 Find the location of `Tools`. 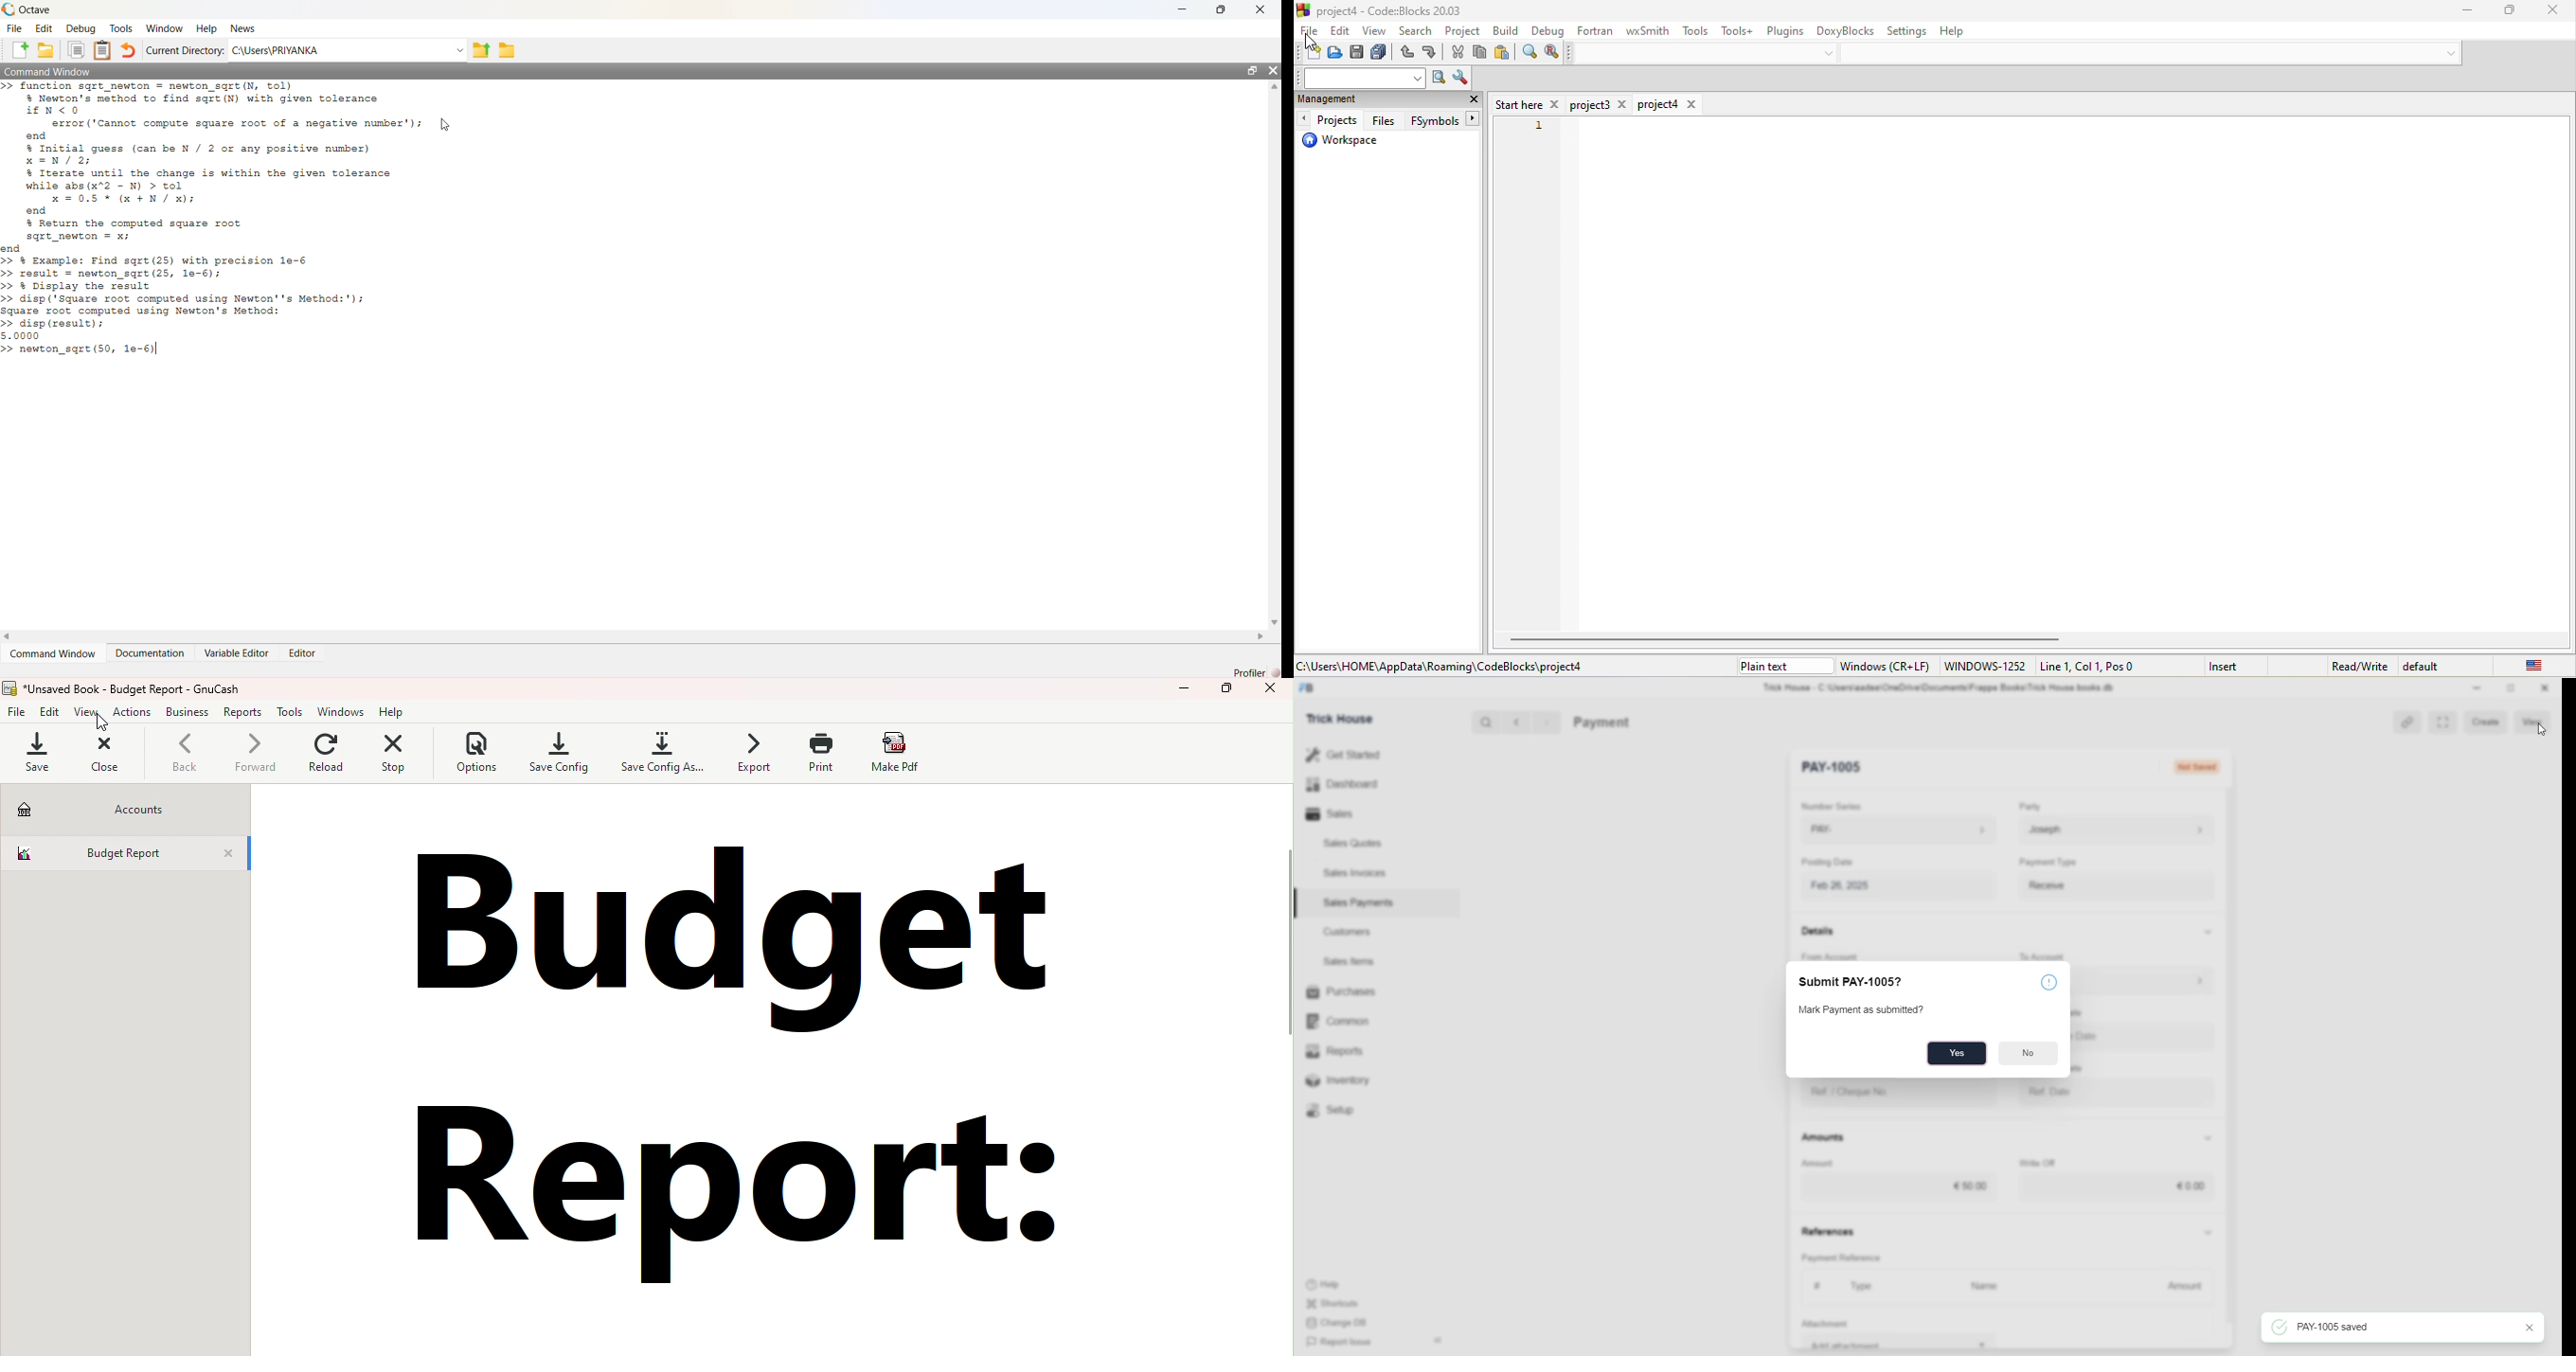

Tools is located at coordinates (121, 29).